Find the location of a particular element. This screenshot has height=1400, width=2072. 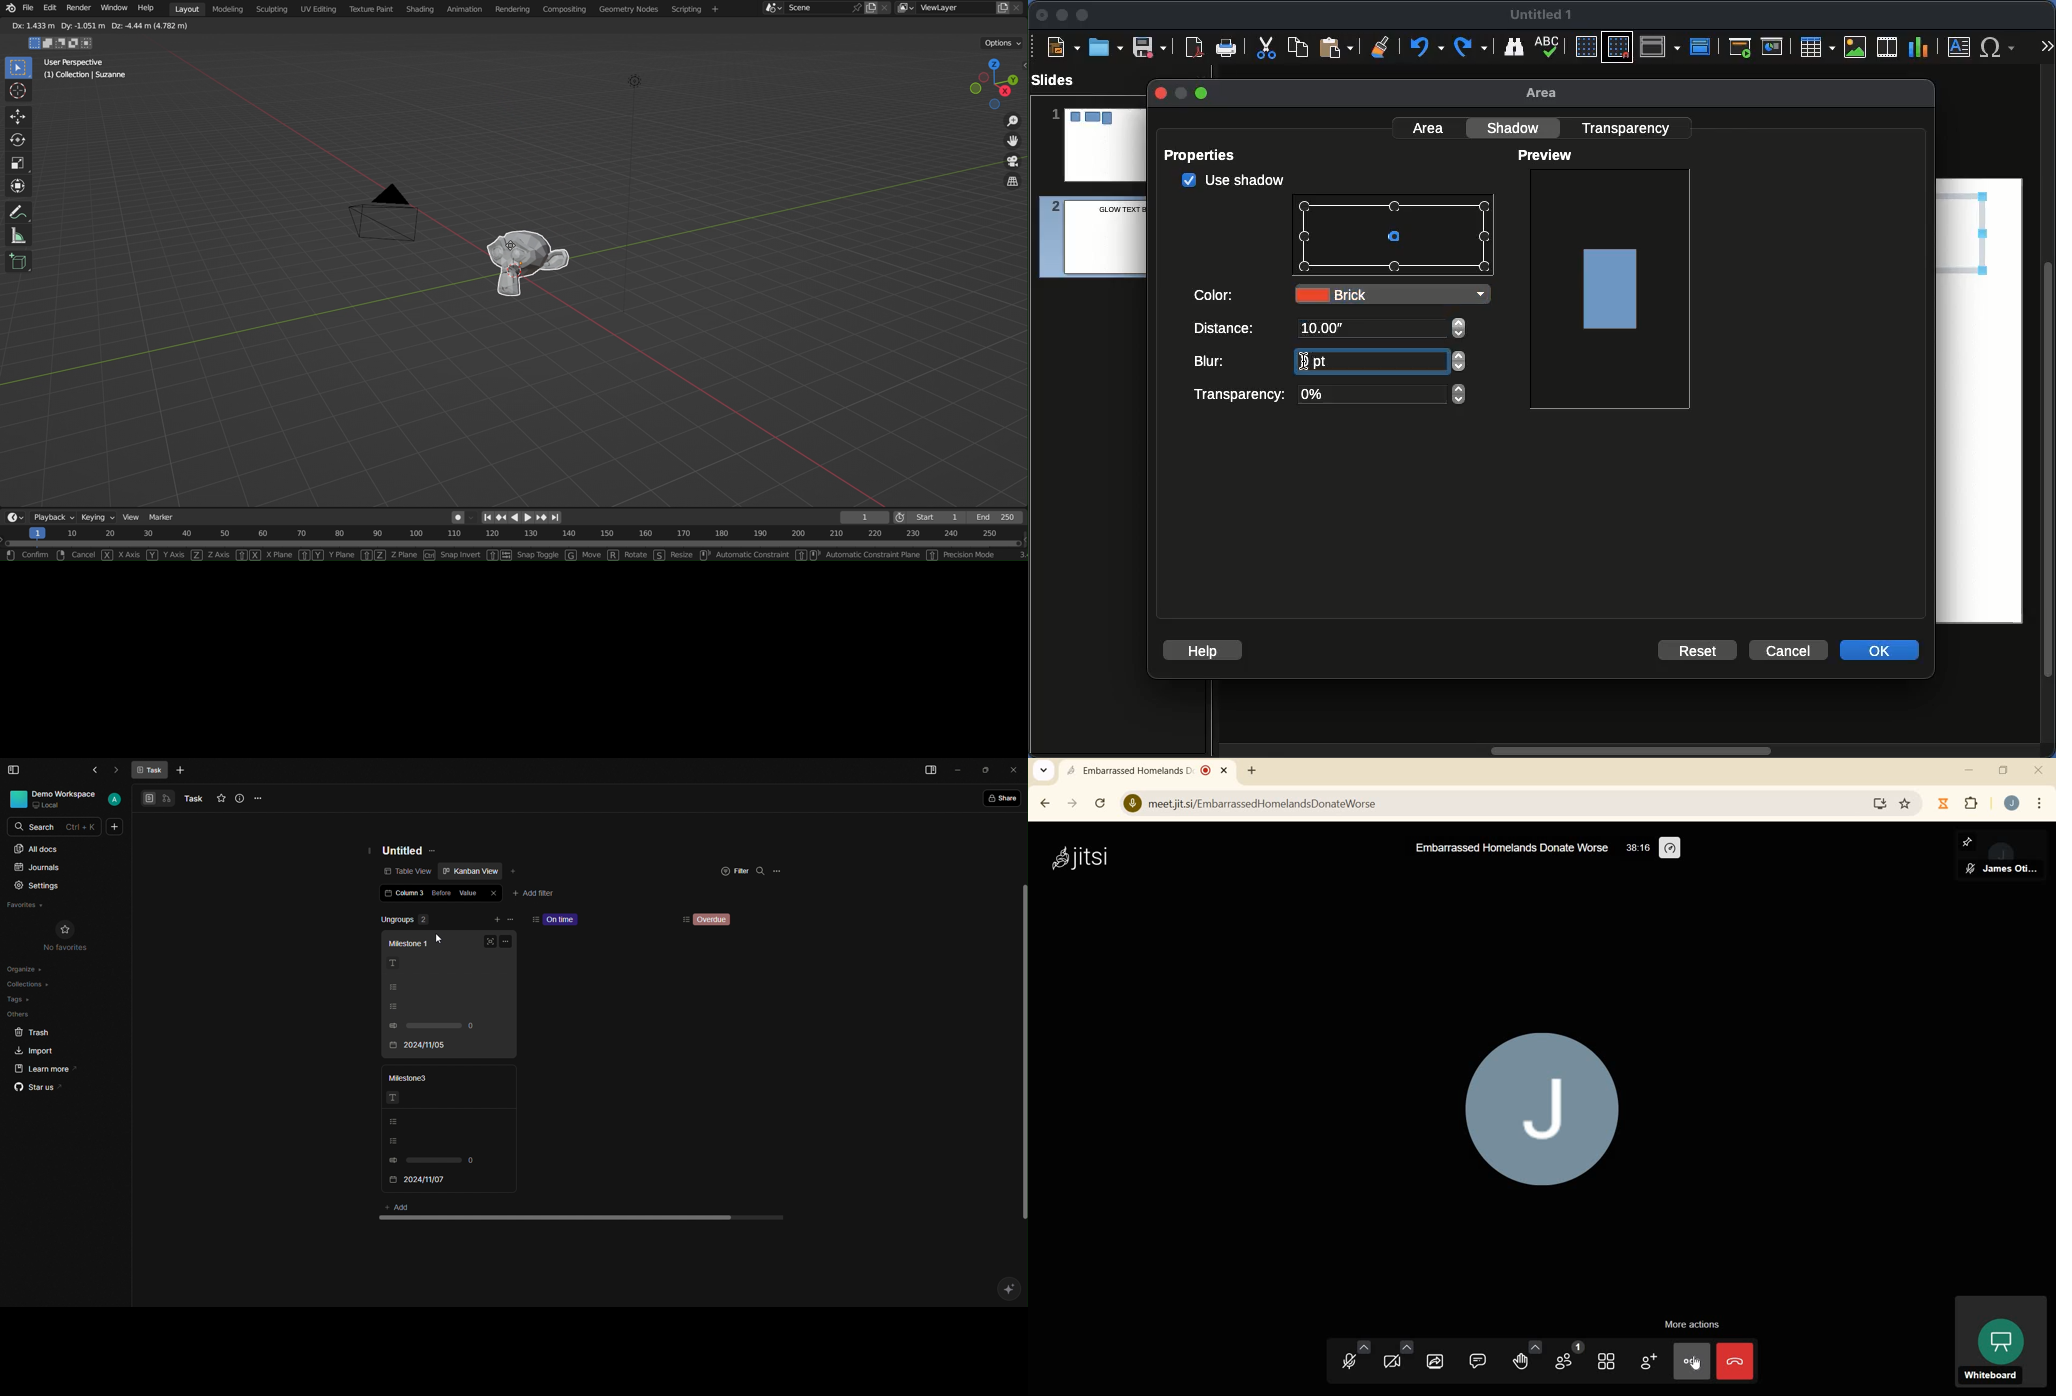

All docs is located at coordinates (37, 850).